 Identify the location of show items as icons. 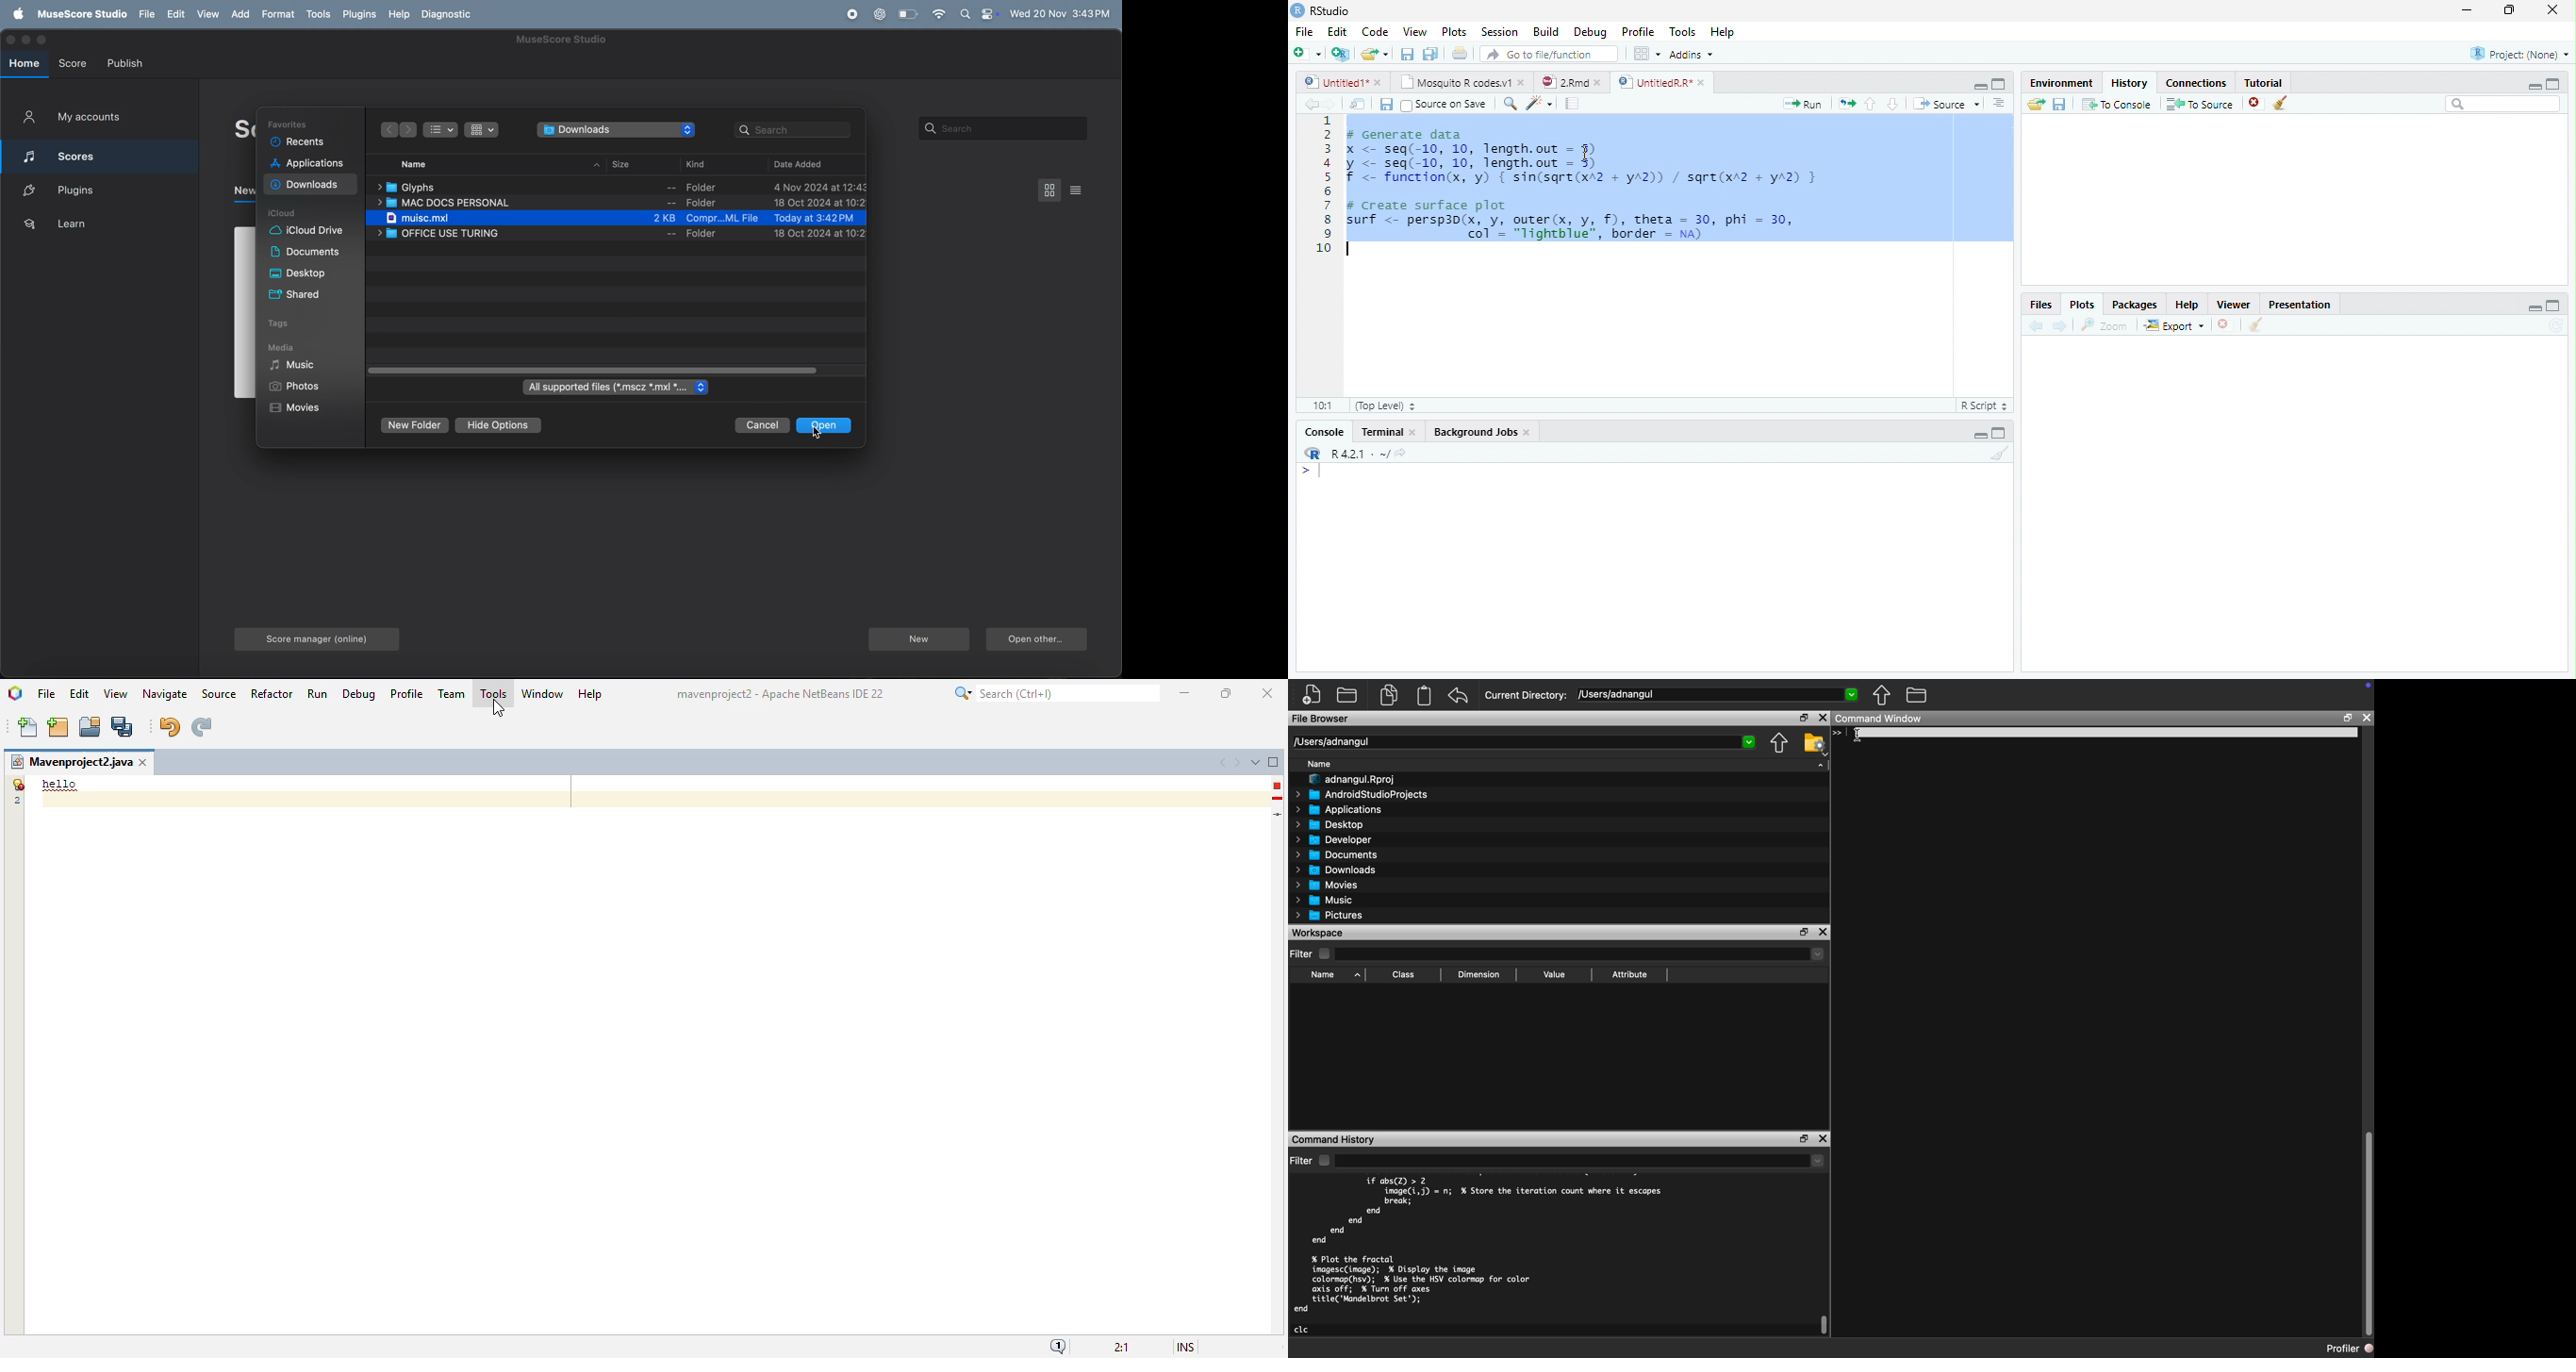
(481, 131).